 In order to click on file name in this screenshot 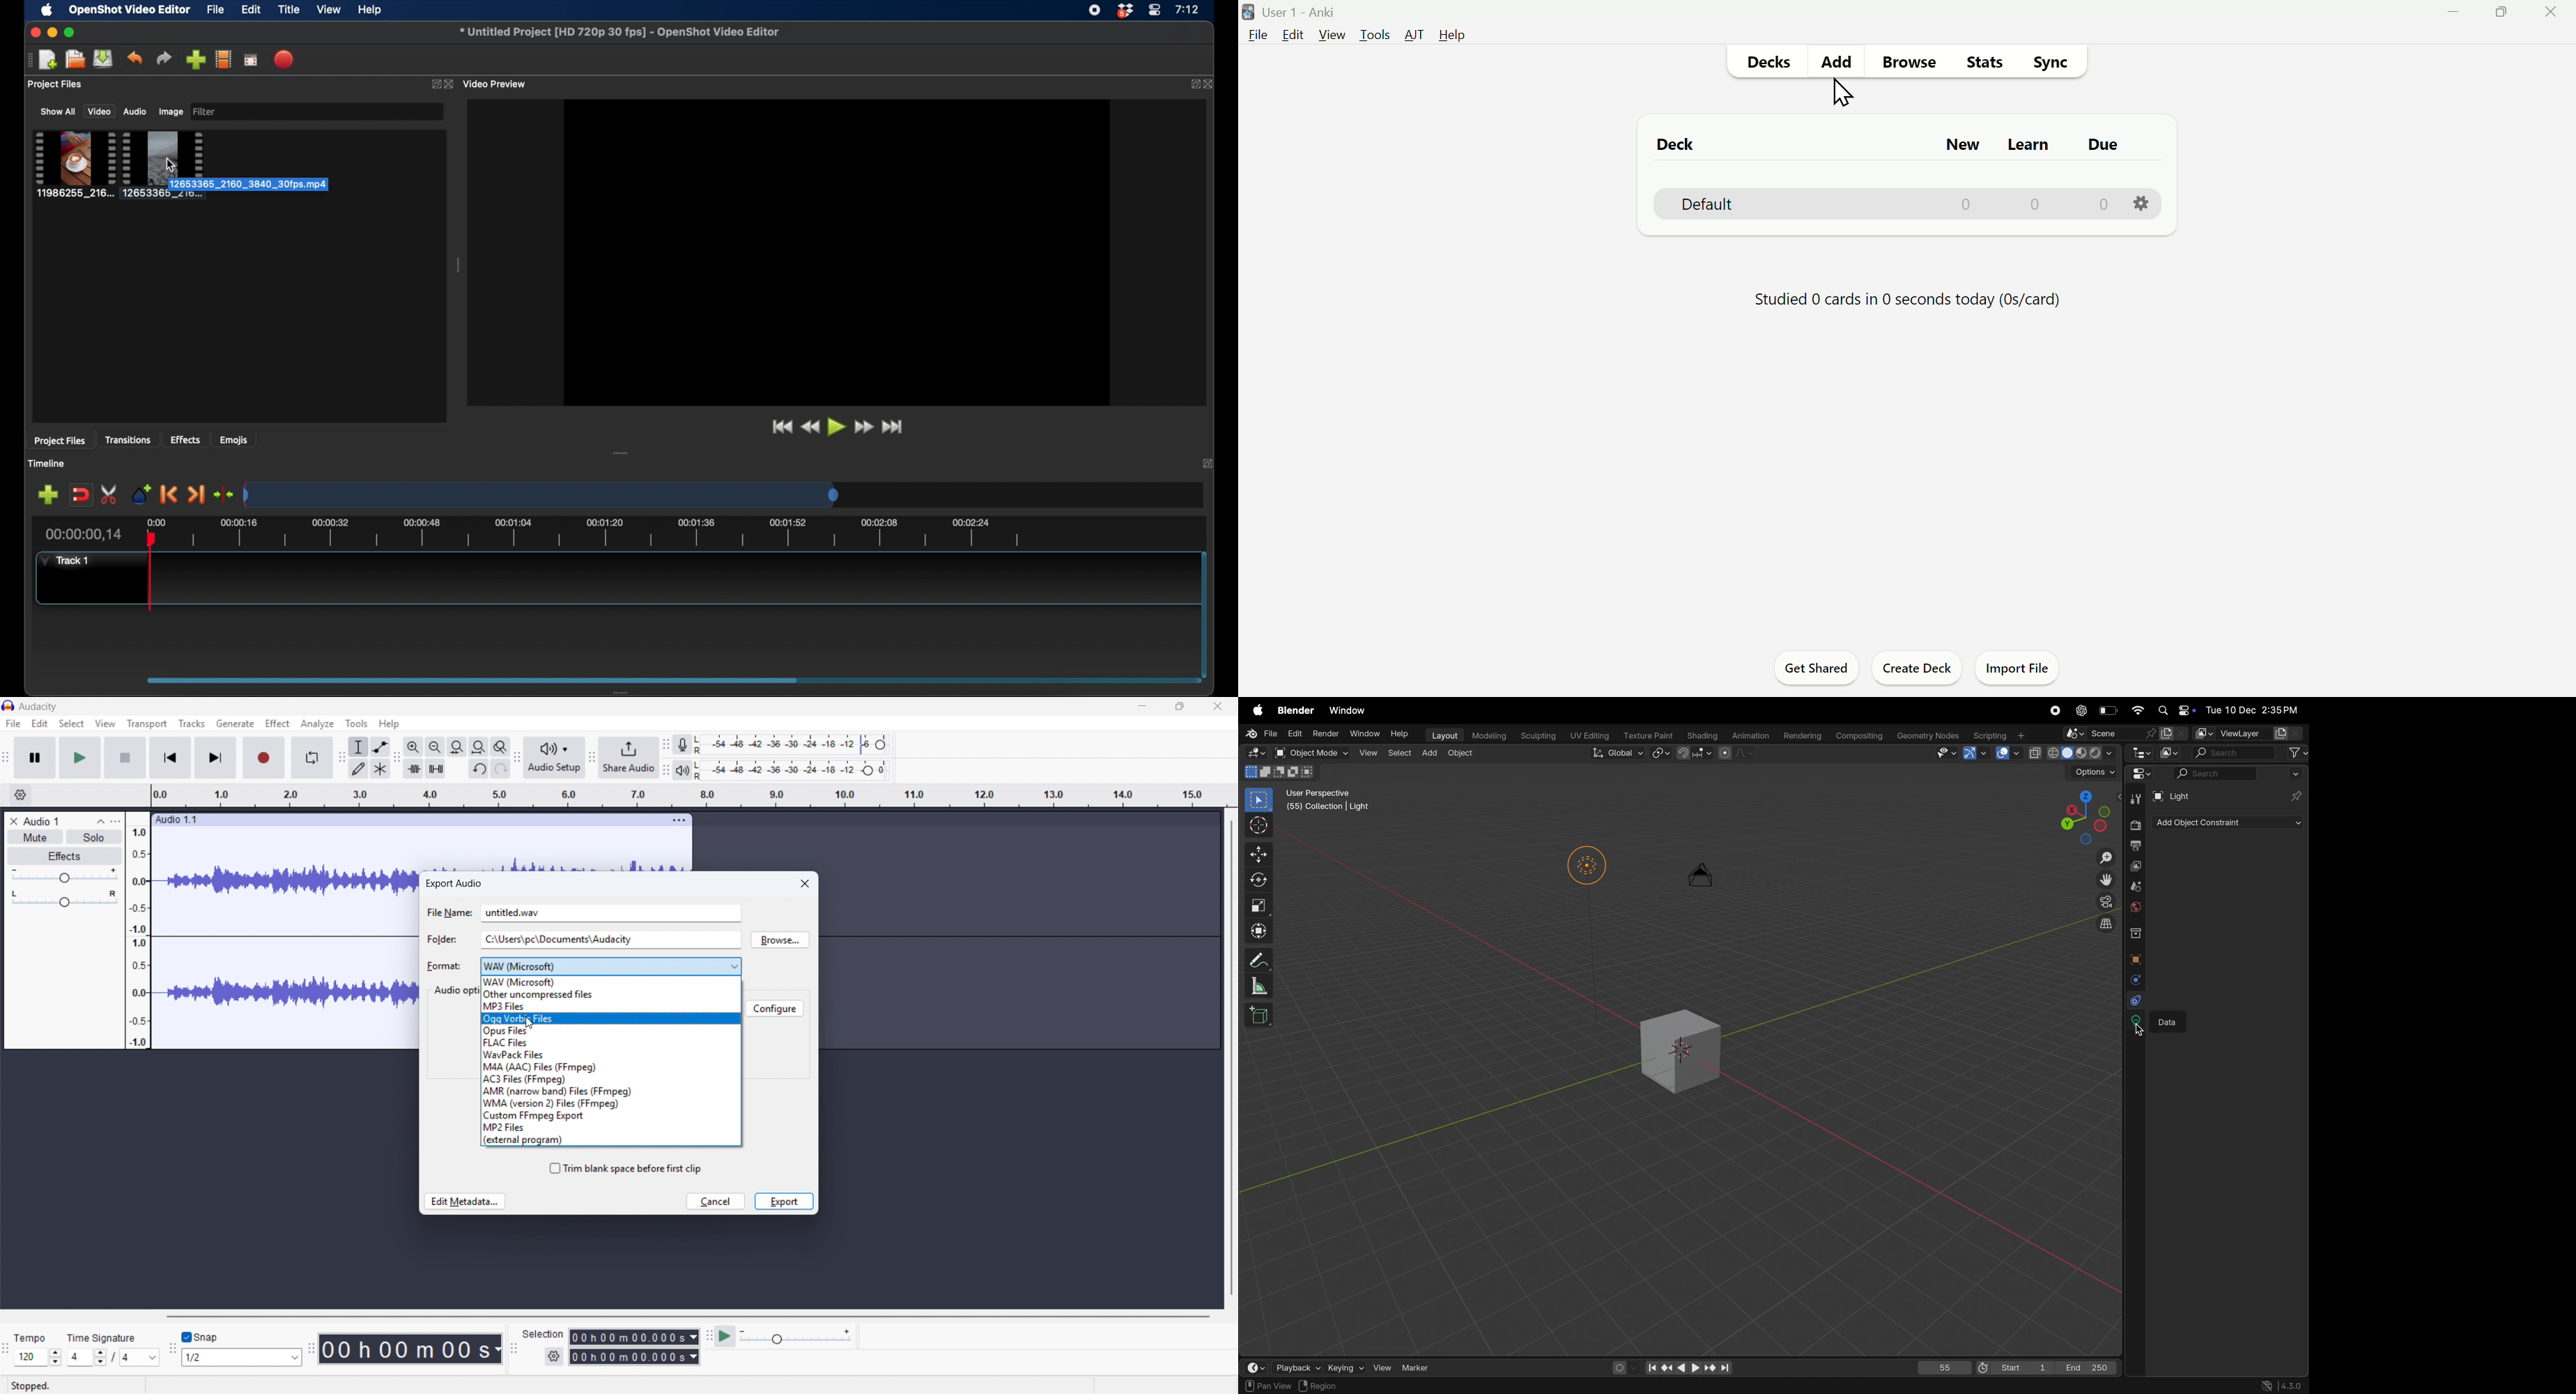, I will do `click(620, 32)`.